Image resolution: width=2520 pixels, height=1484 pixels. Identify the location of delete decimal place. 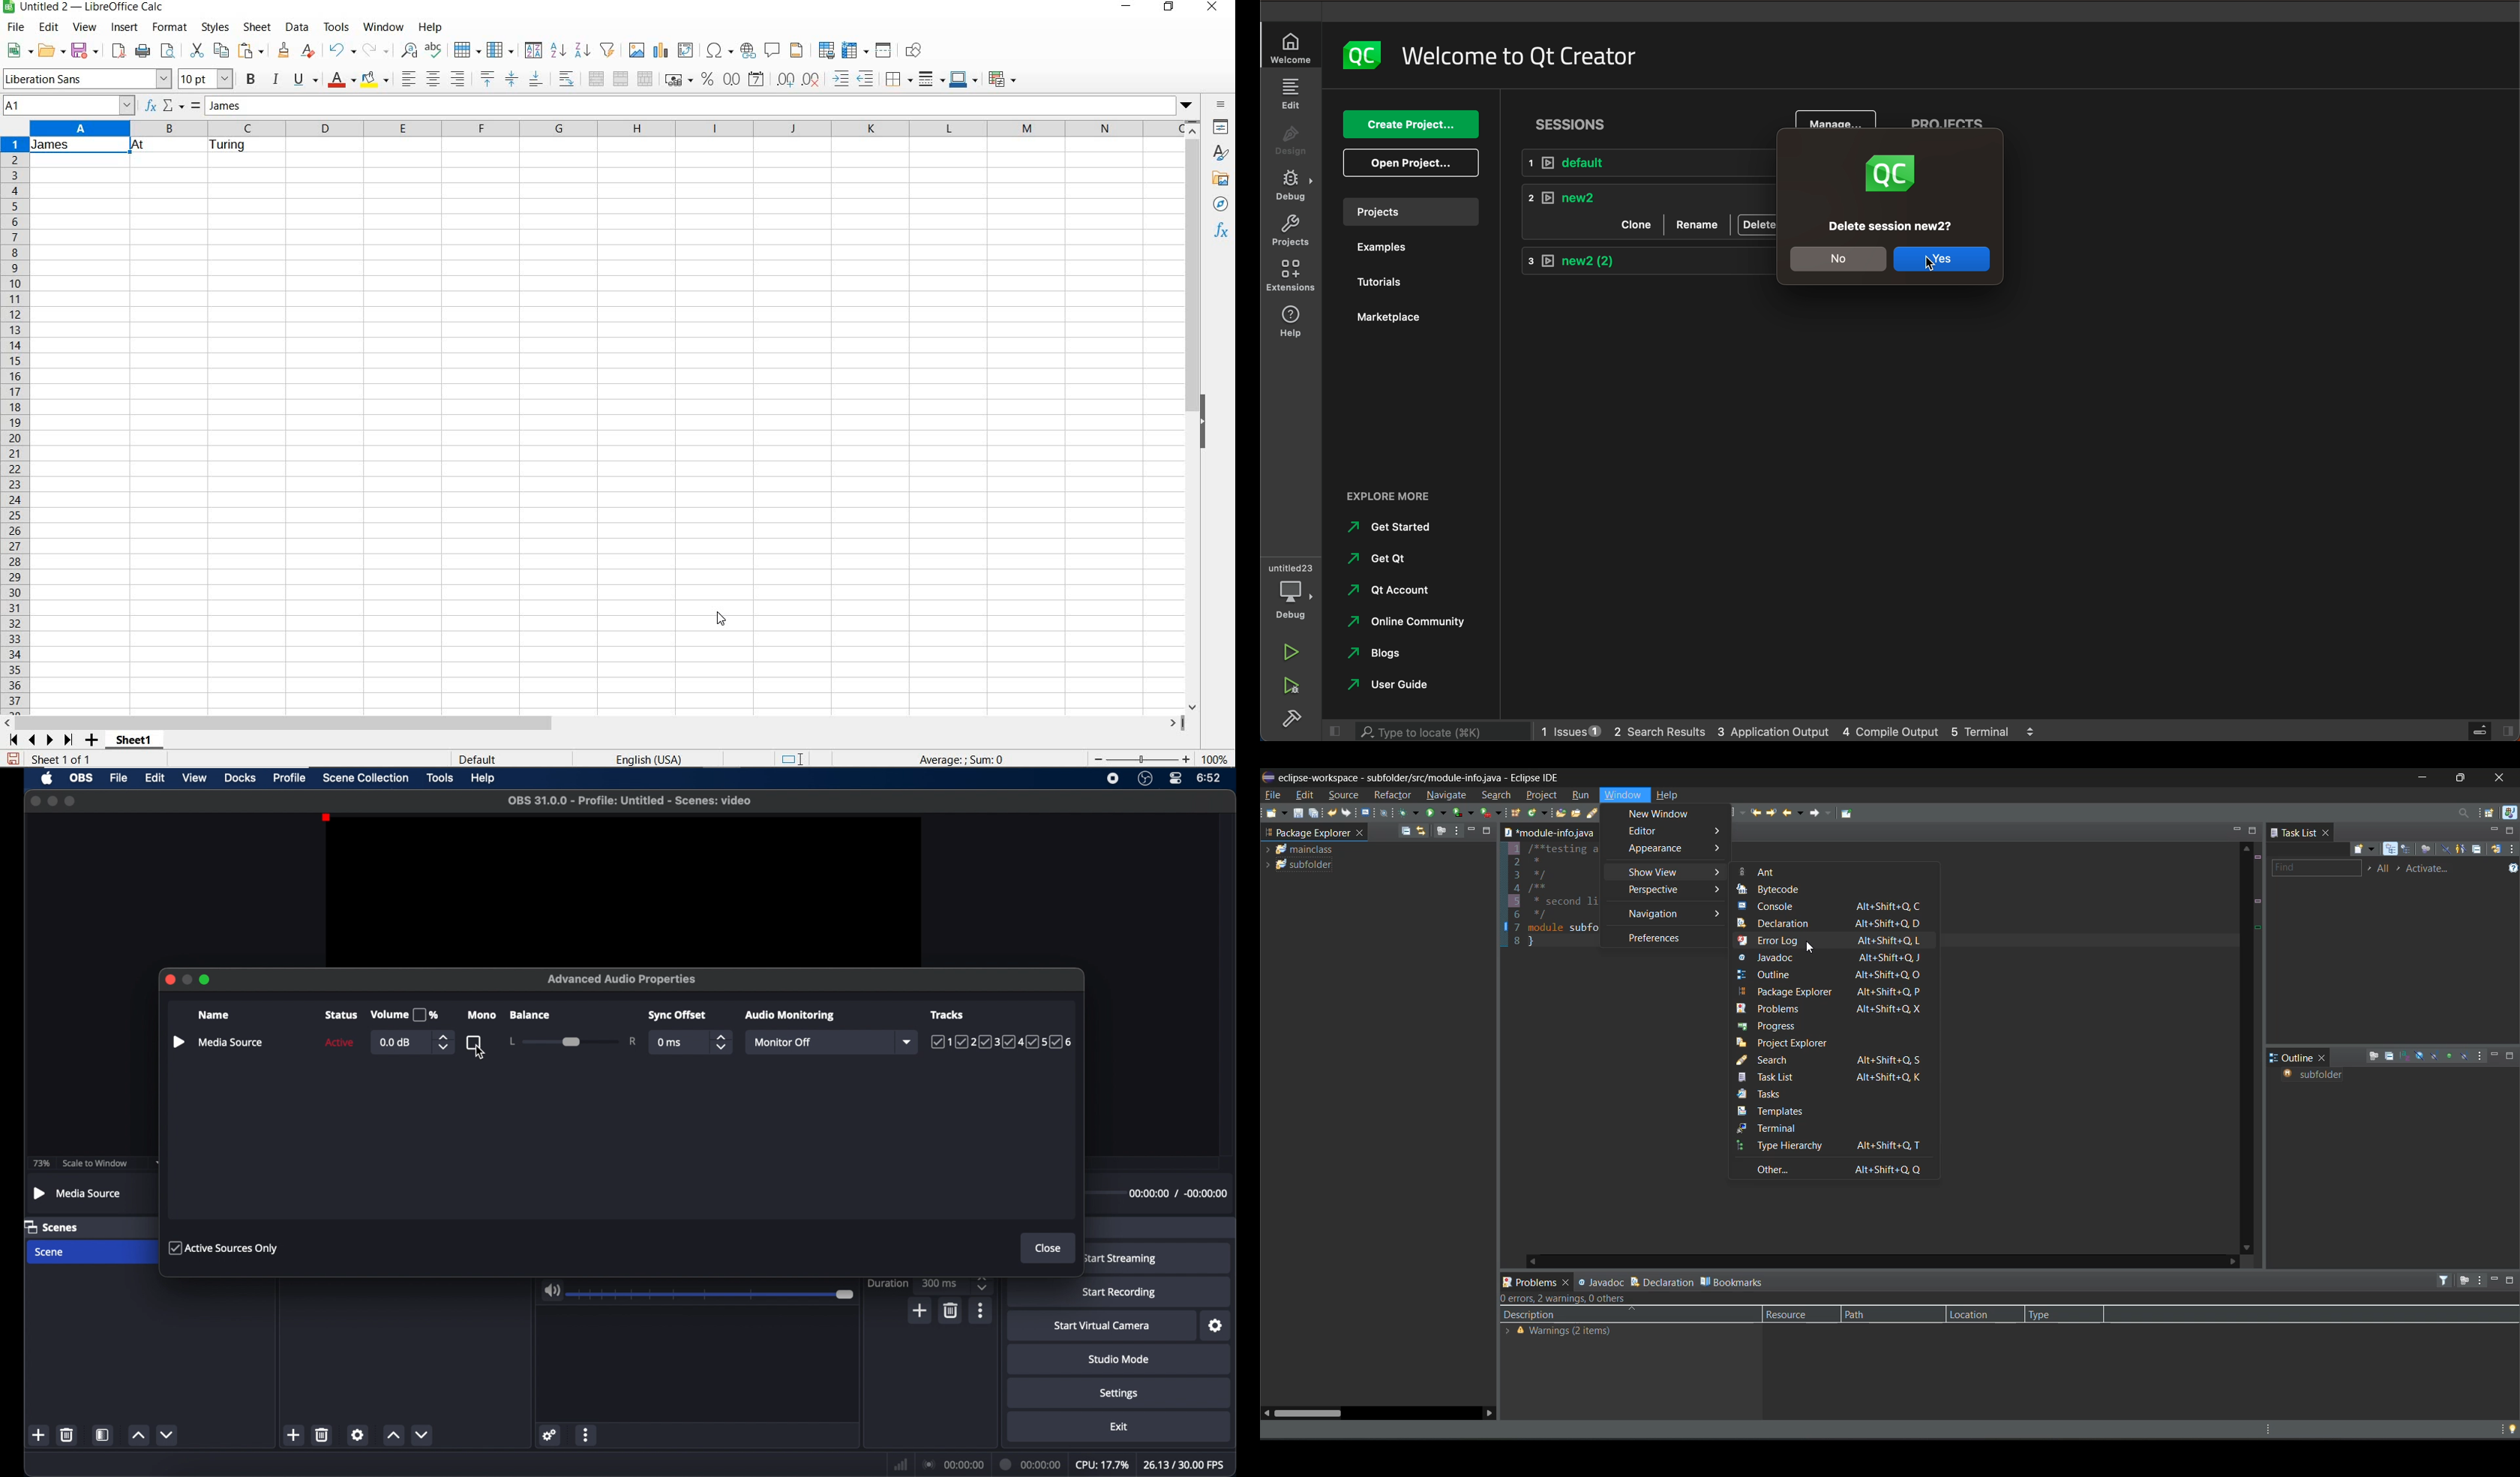
(814, 79).